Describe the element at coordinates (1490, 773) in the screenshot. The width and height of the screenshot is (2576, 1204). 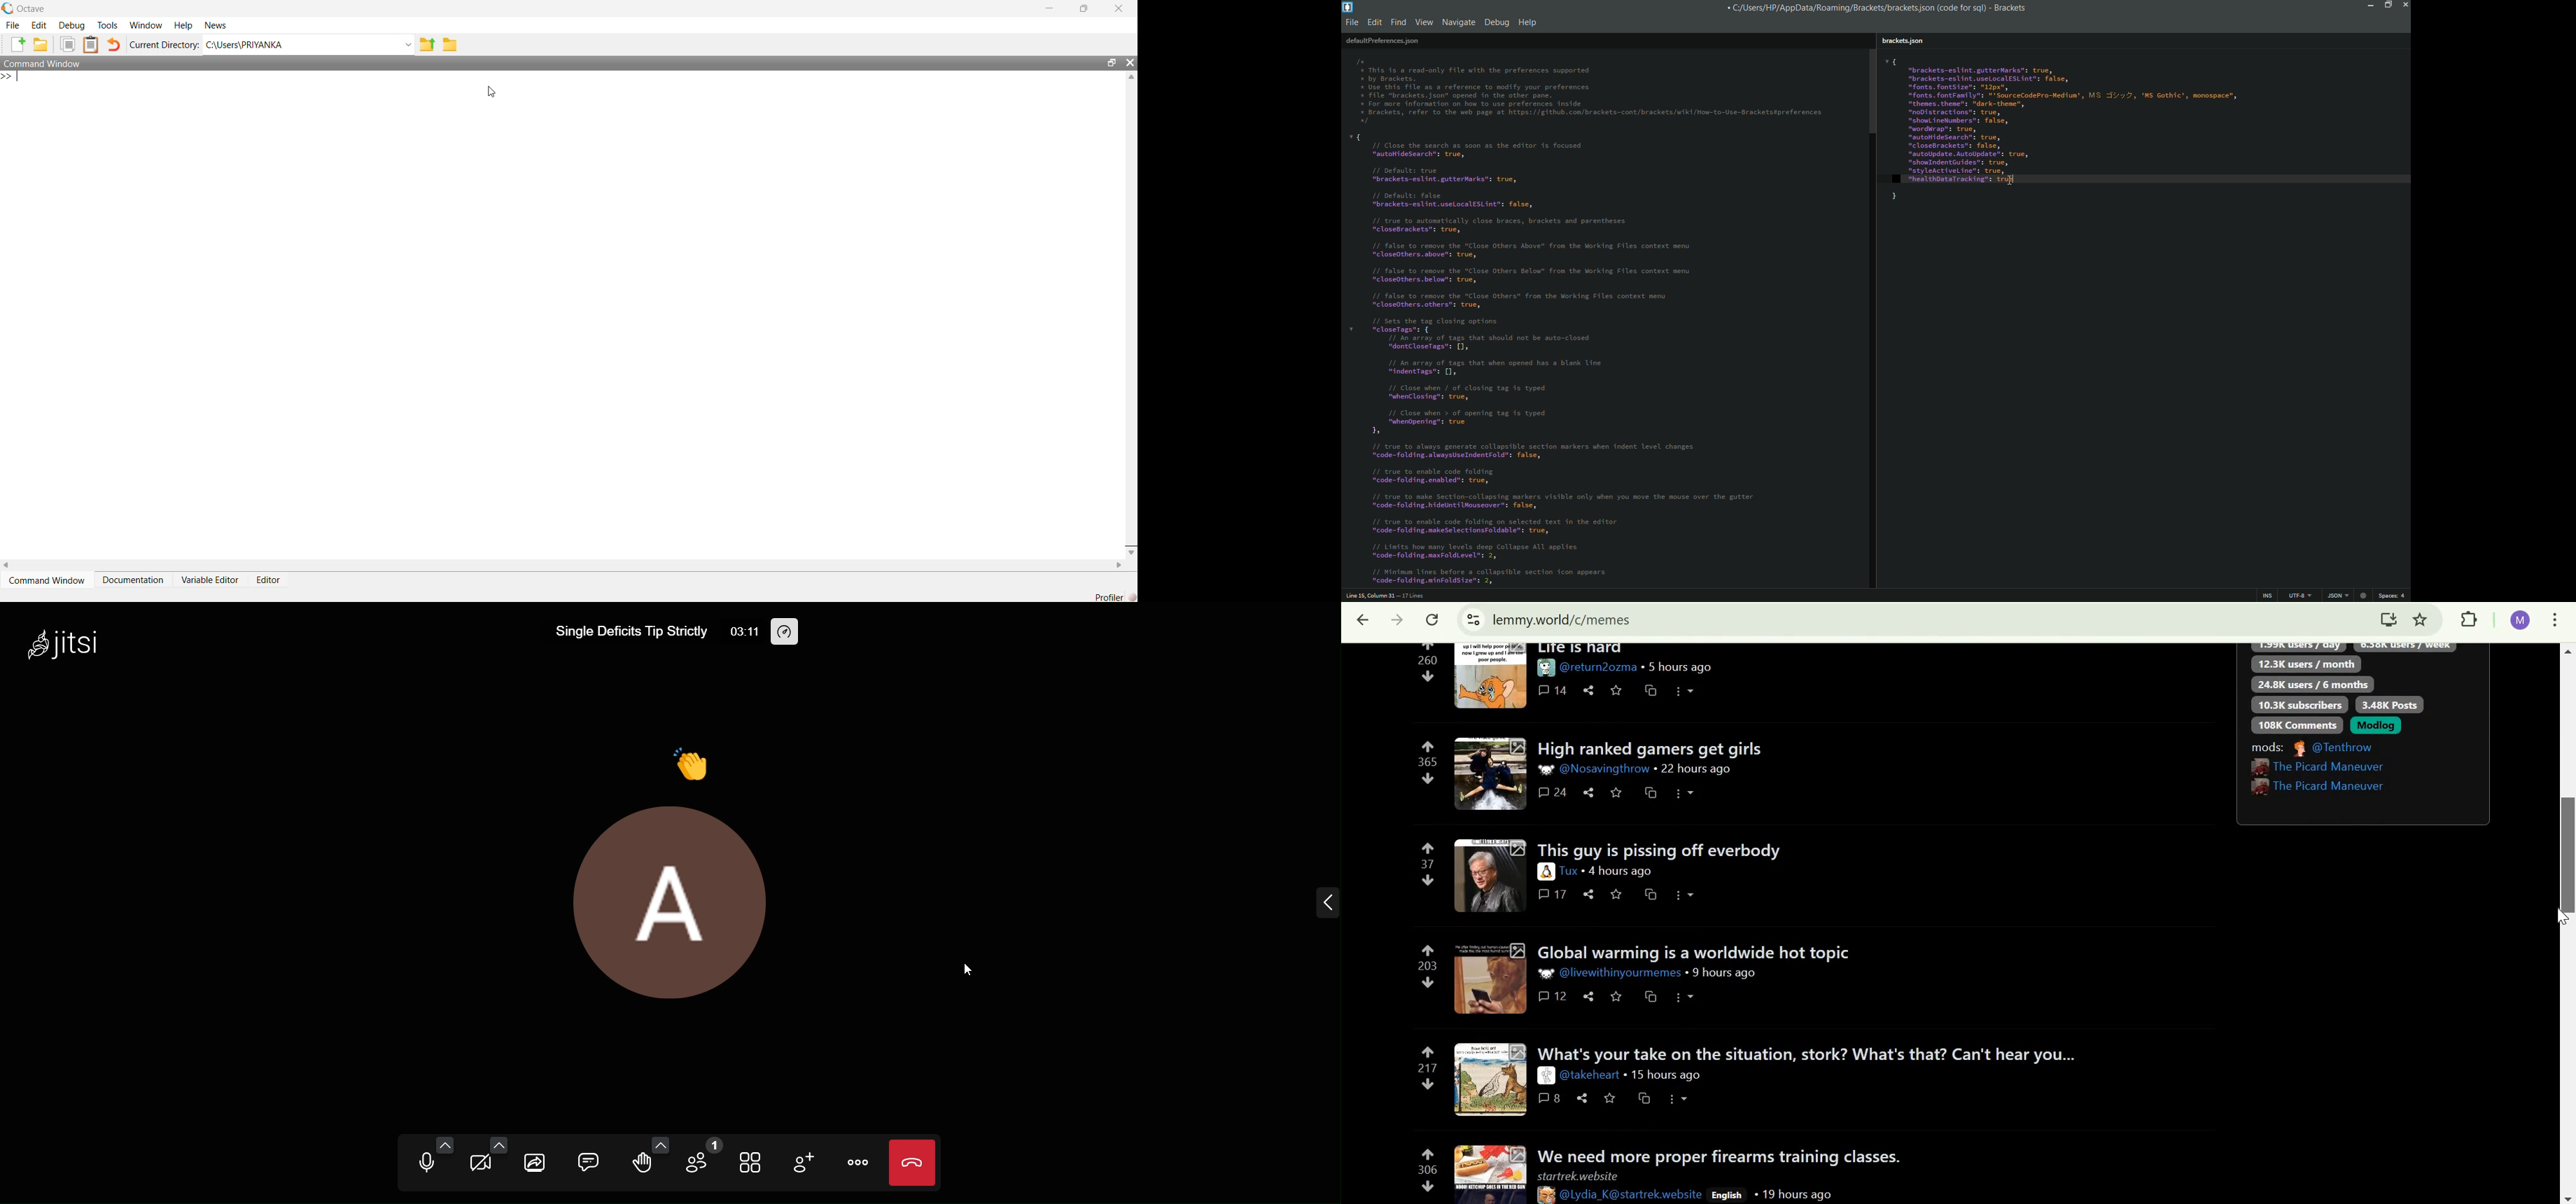
I see `expand here` at that location.